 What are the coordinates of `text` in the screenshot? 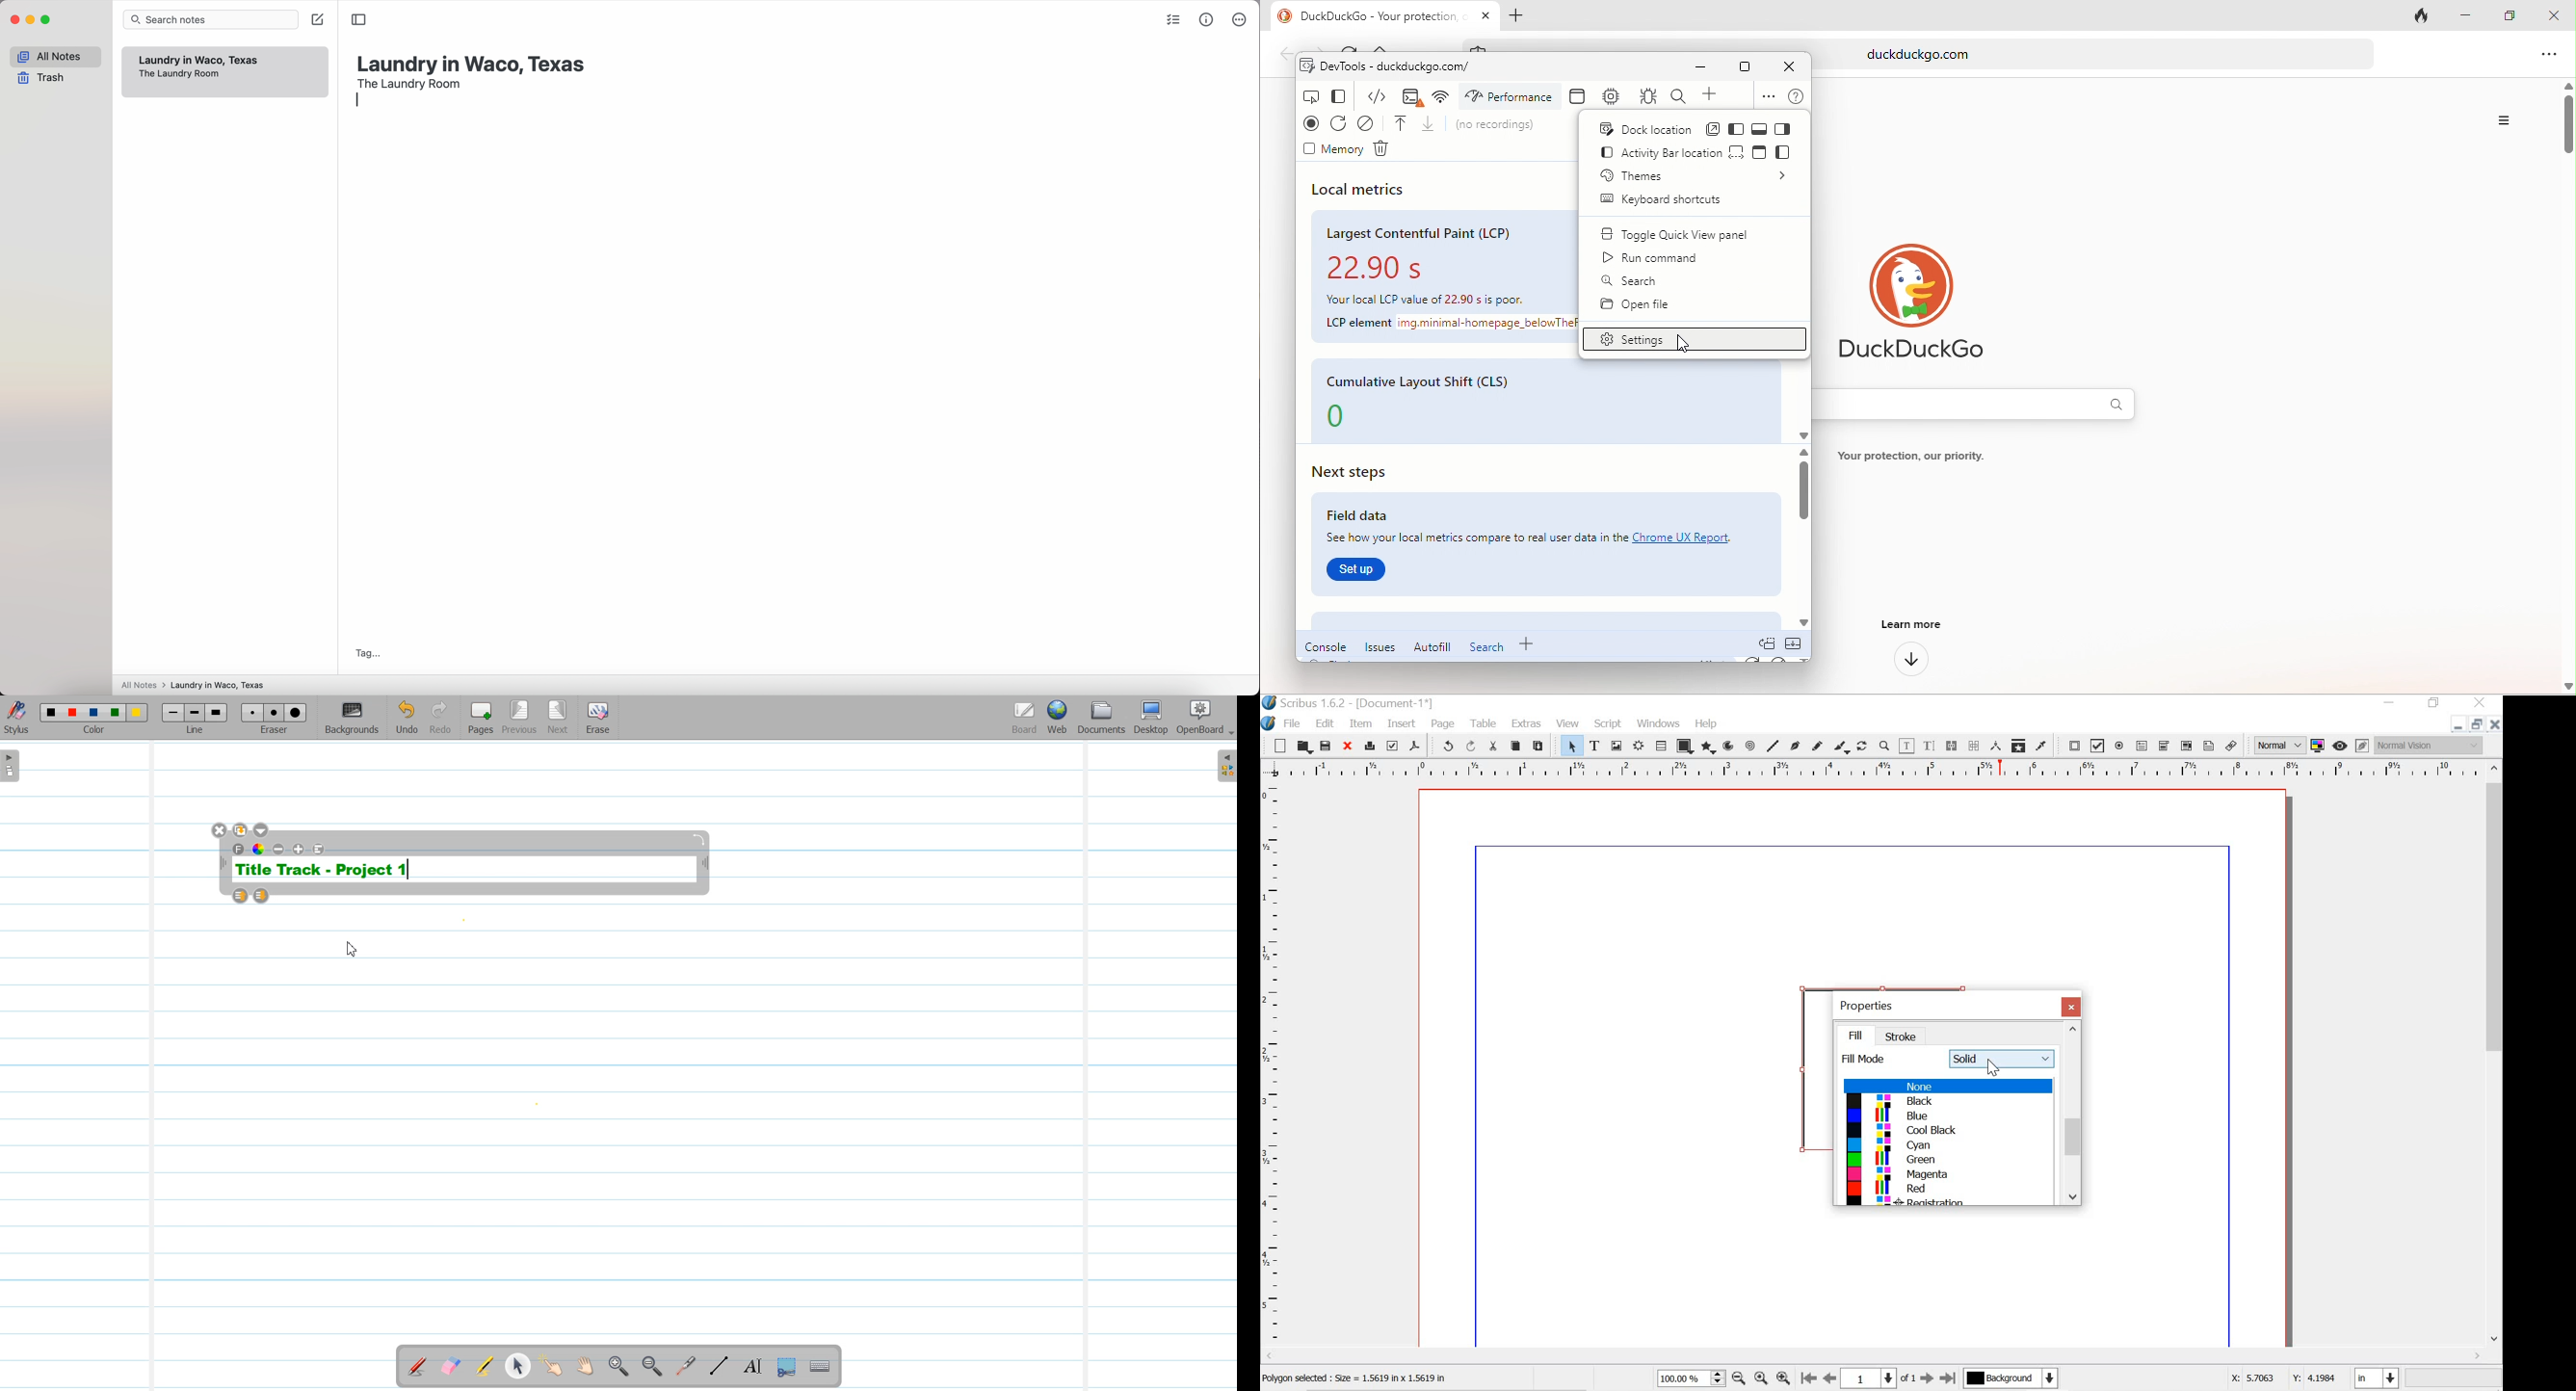 It's located at (1911, 456).